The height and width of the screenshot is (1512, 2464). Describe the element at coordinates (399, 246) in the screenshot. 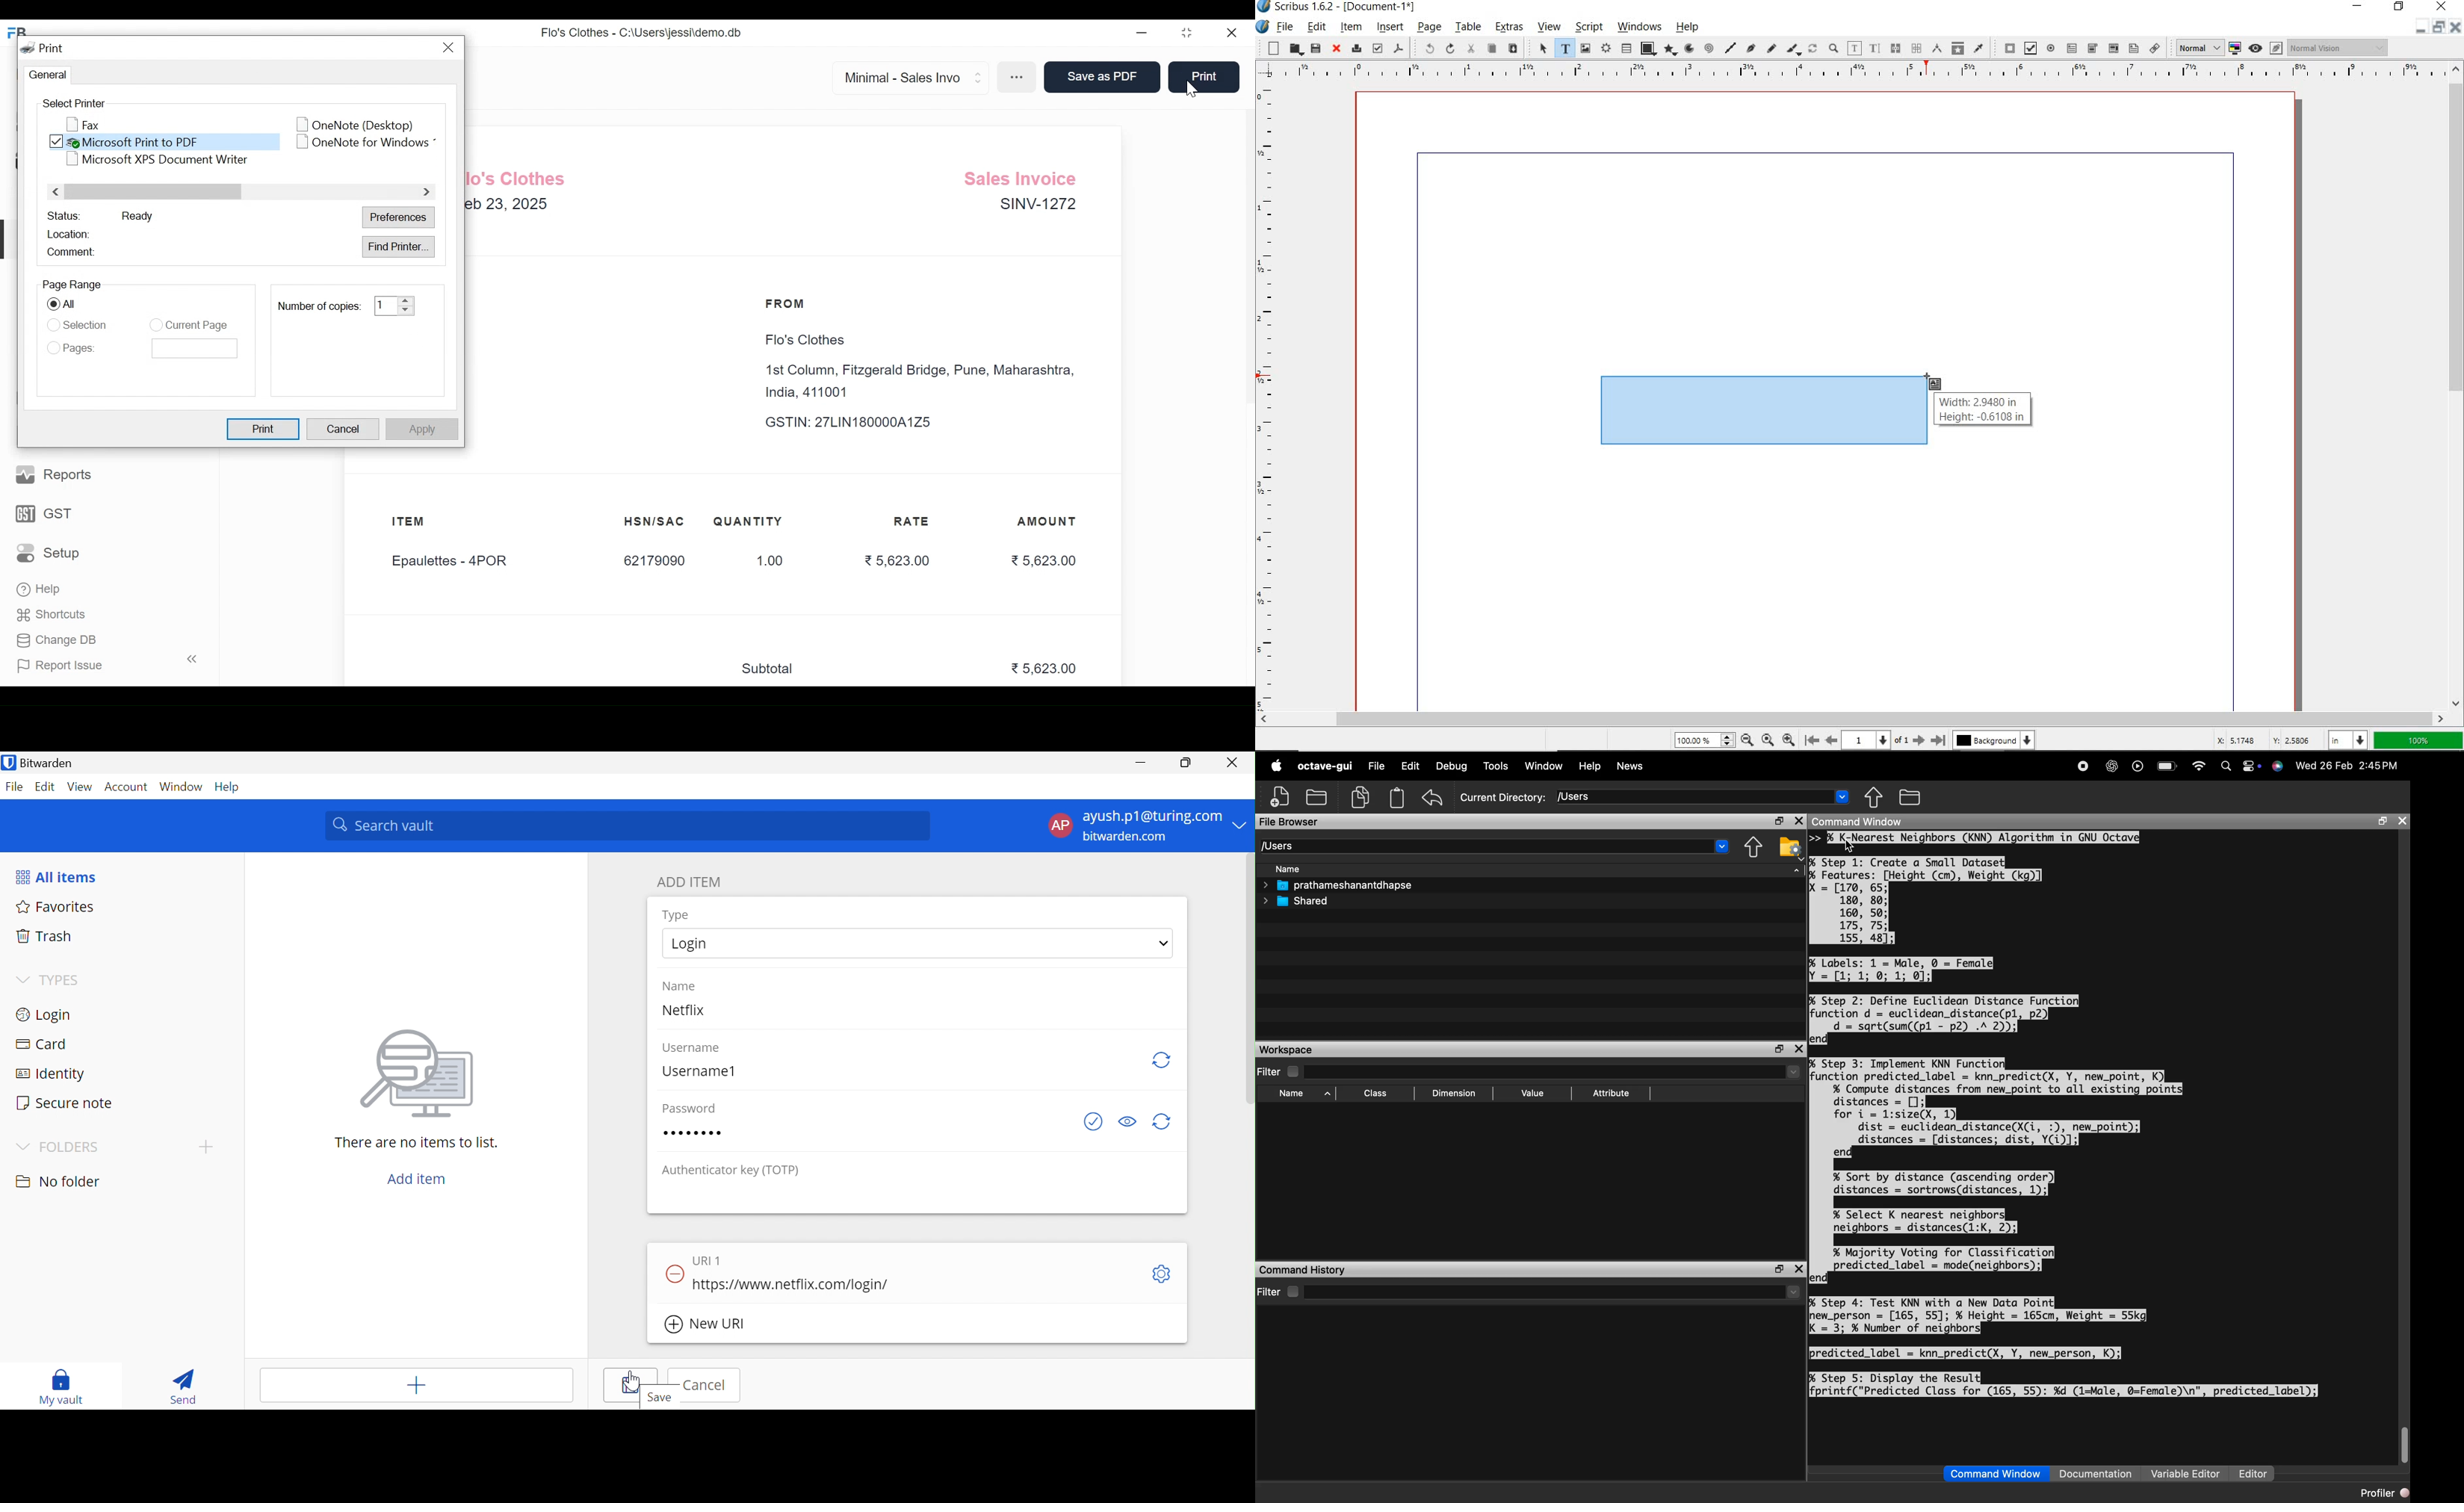

I see `Find Printer.` at that location.